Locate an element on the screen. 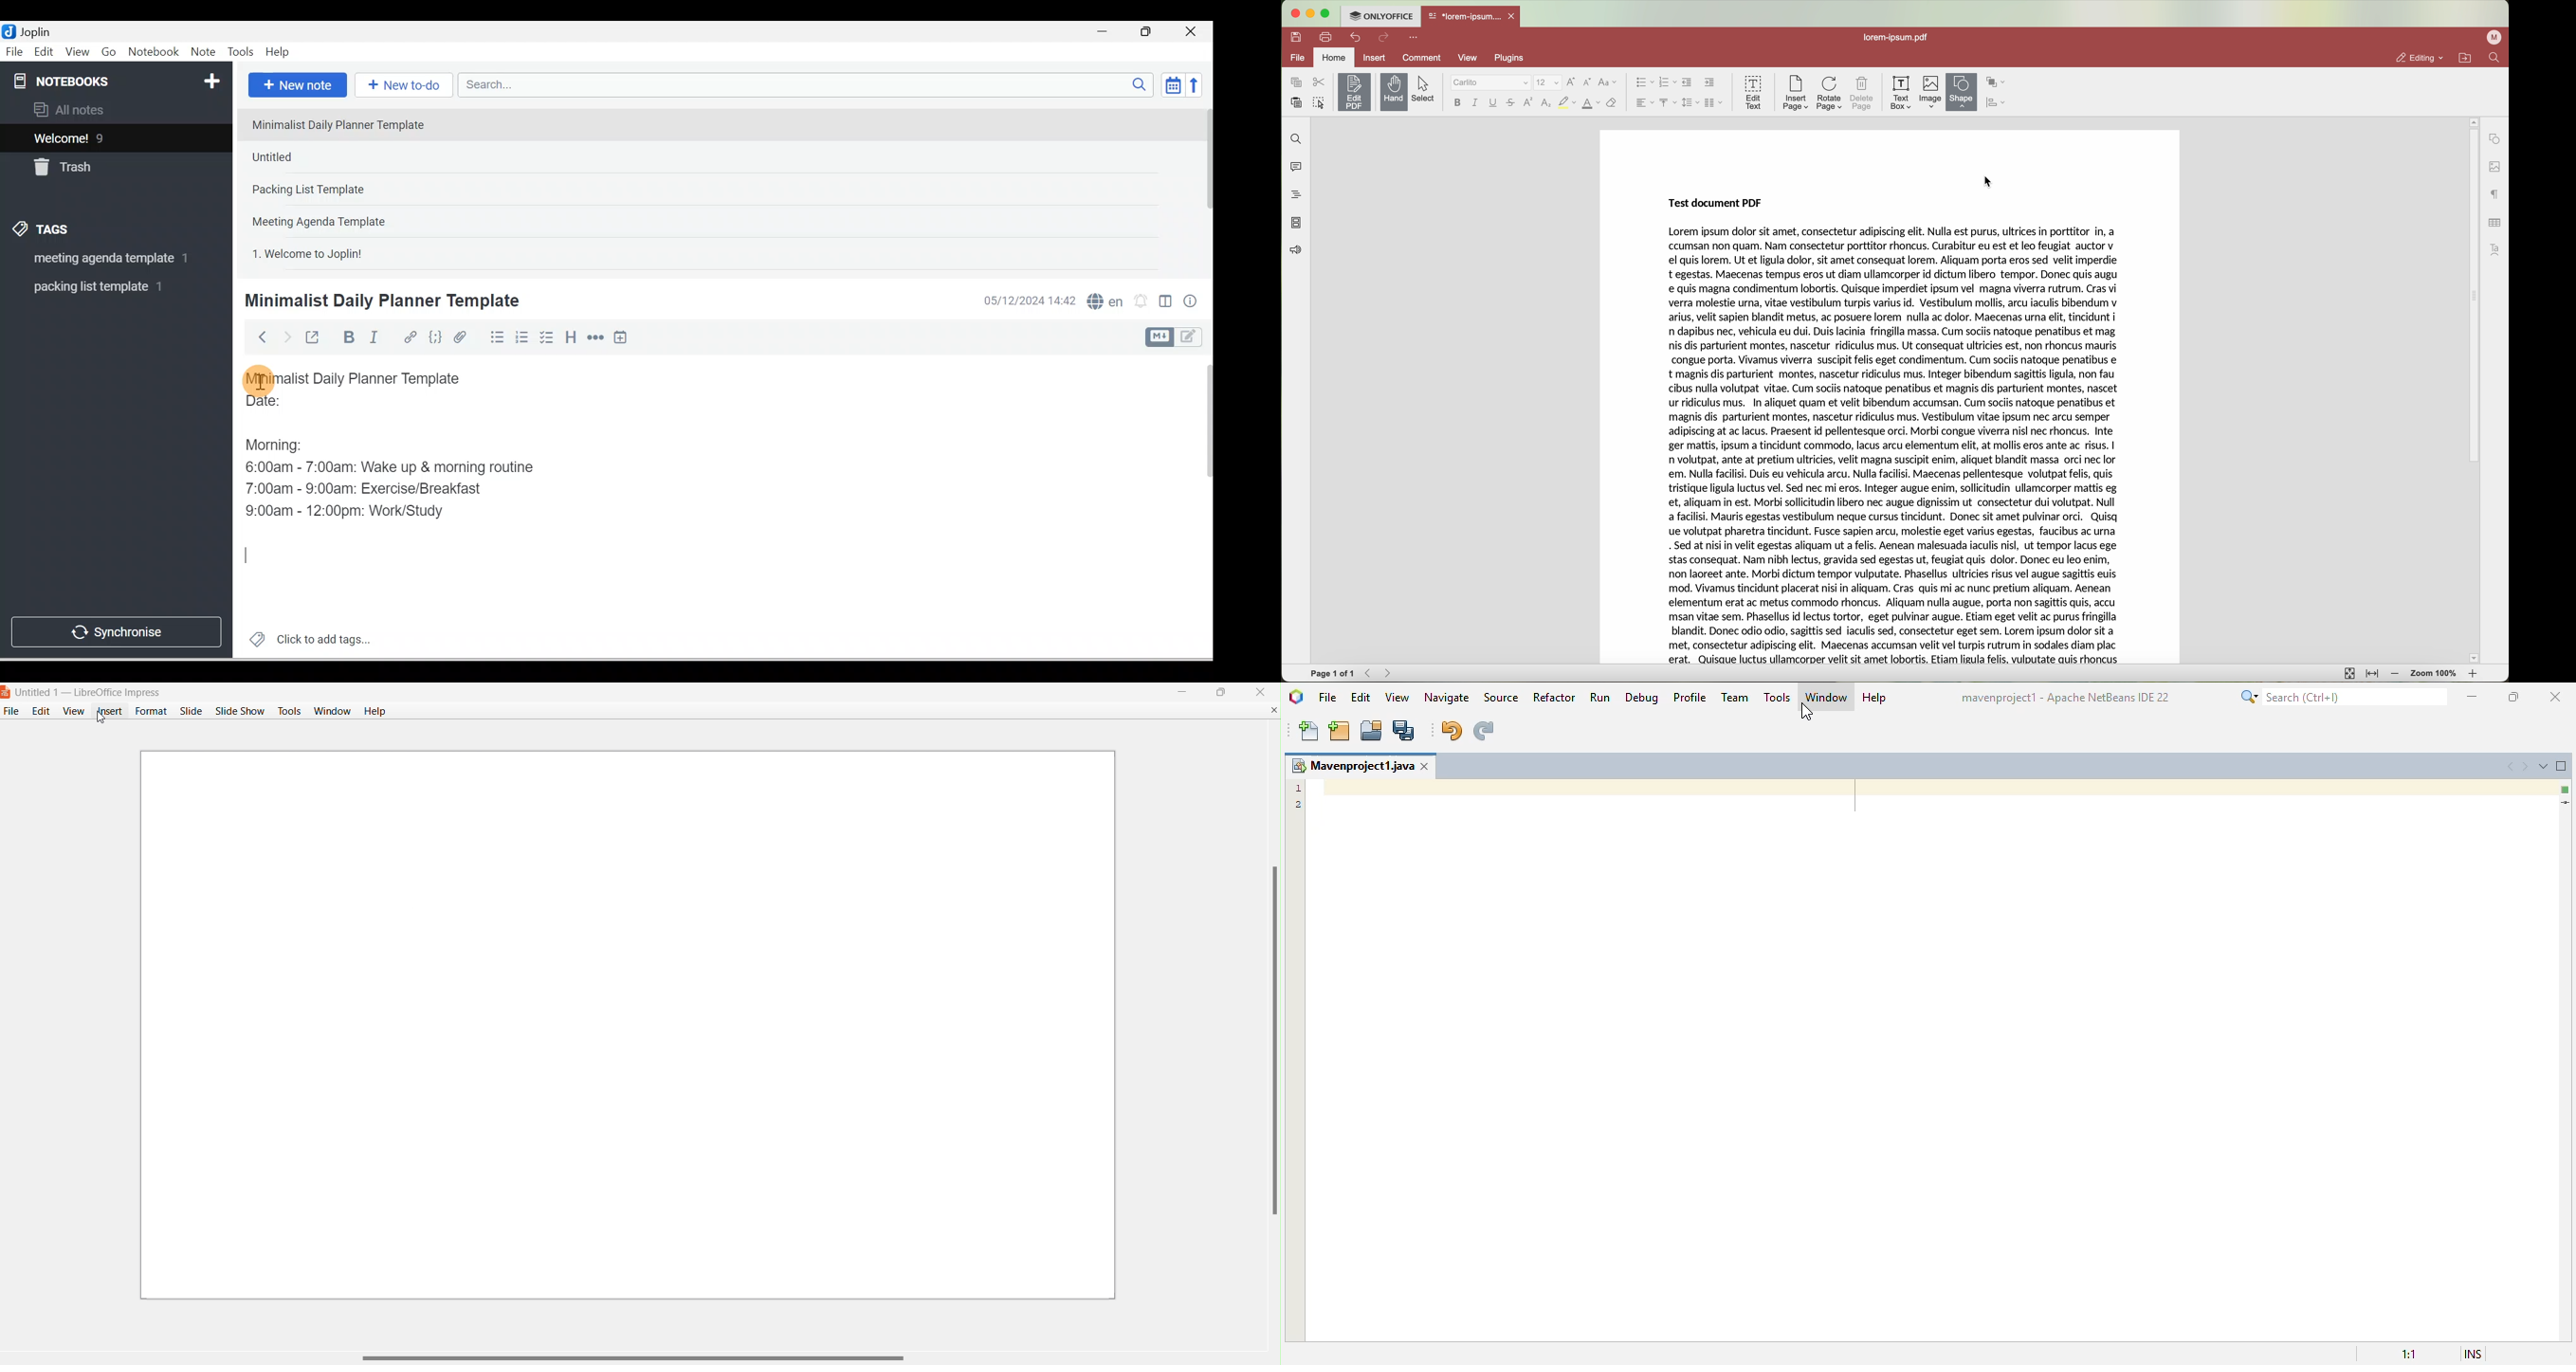 The height and width of the screenshot is (1372, 2576). cursor is located at coordinates (1805, 712).